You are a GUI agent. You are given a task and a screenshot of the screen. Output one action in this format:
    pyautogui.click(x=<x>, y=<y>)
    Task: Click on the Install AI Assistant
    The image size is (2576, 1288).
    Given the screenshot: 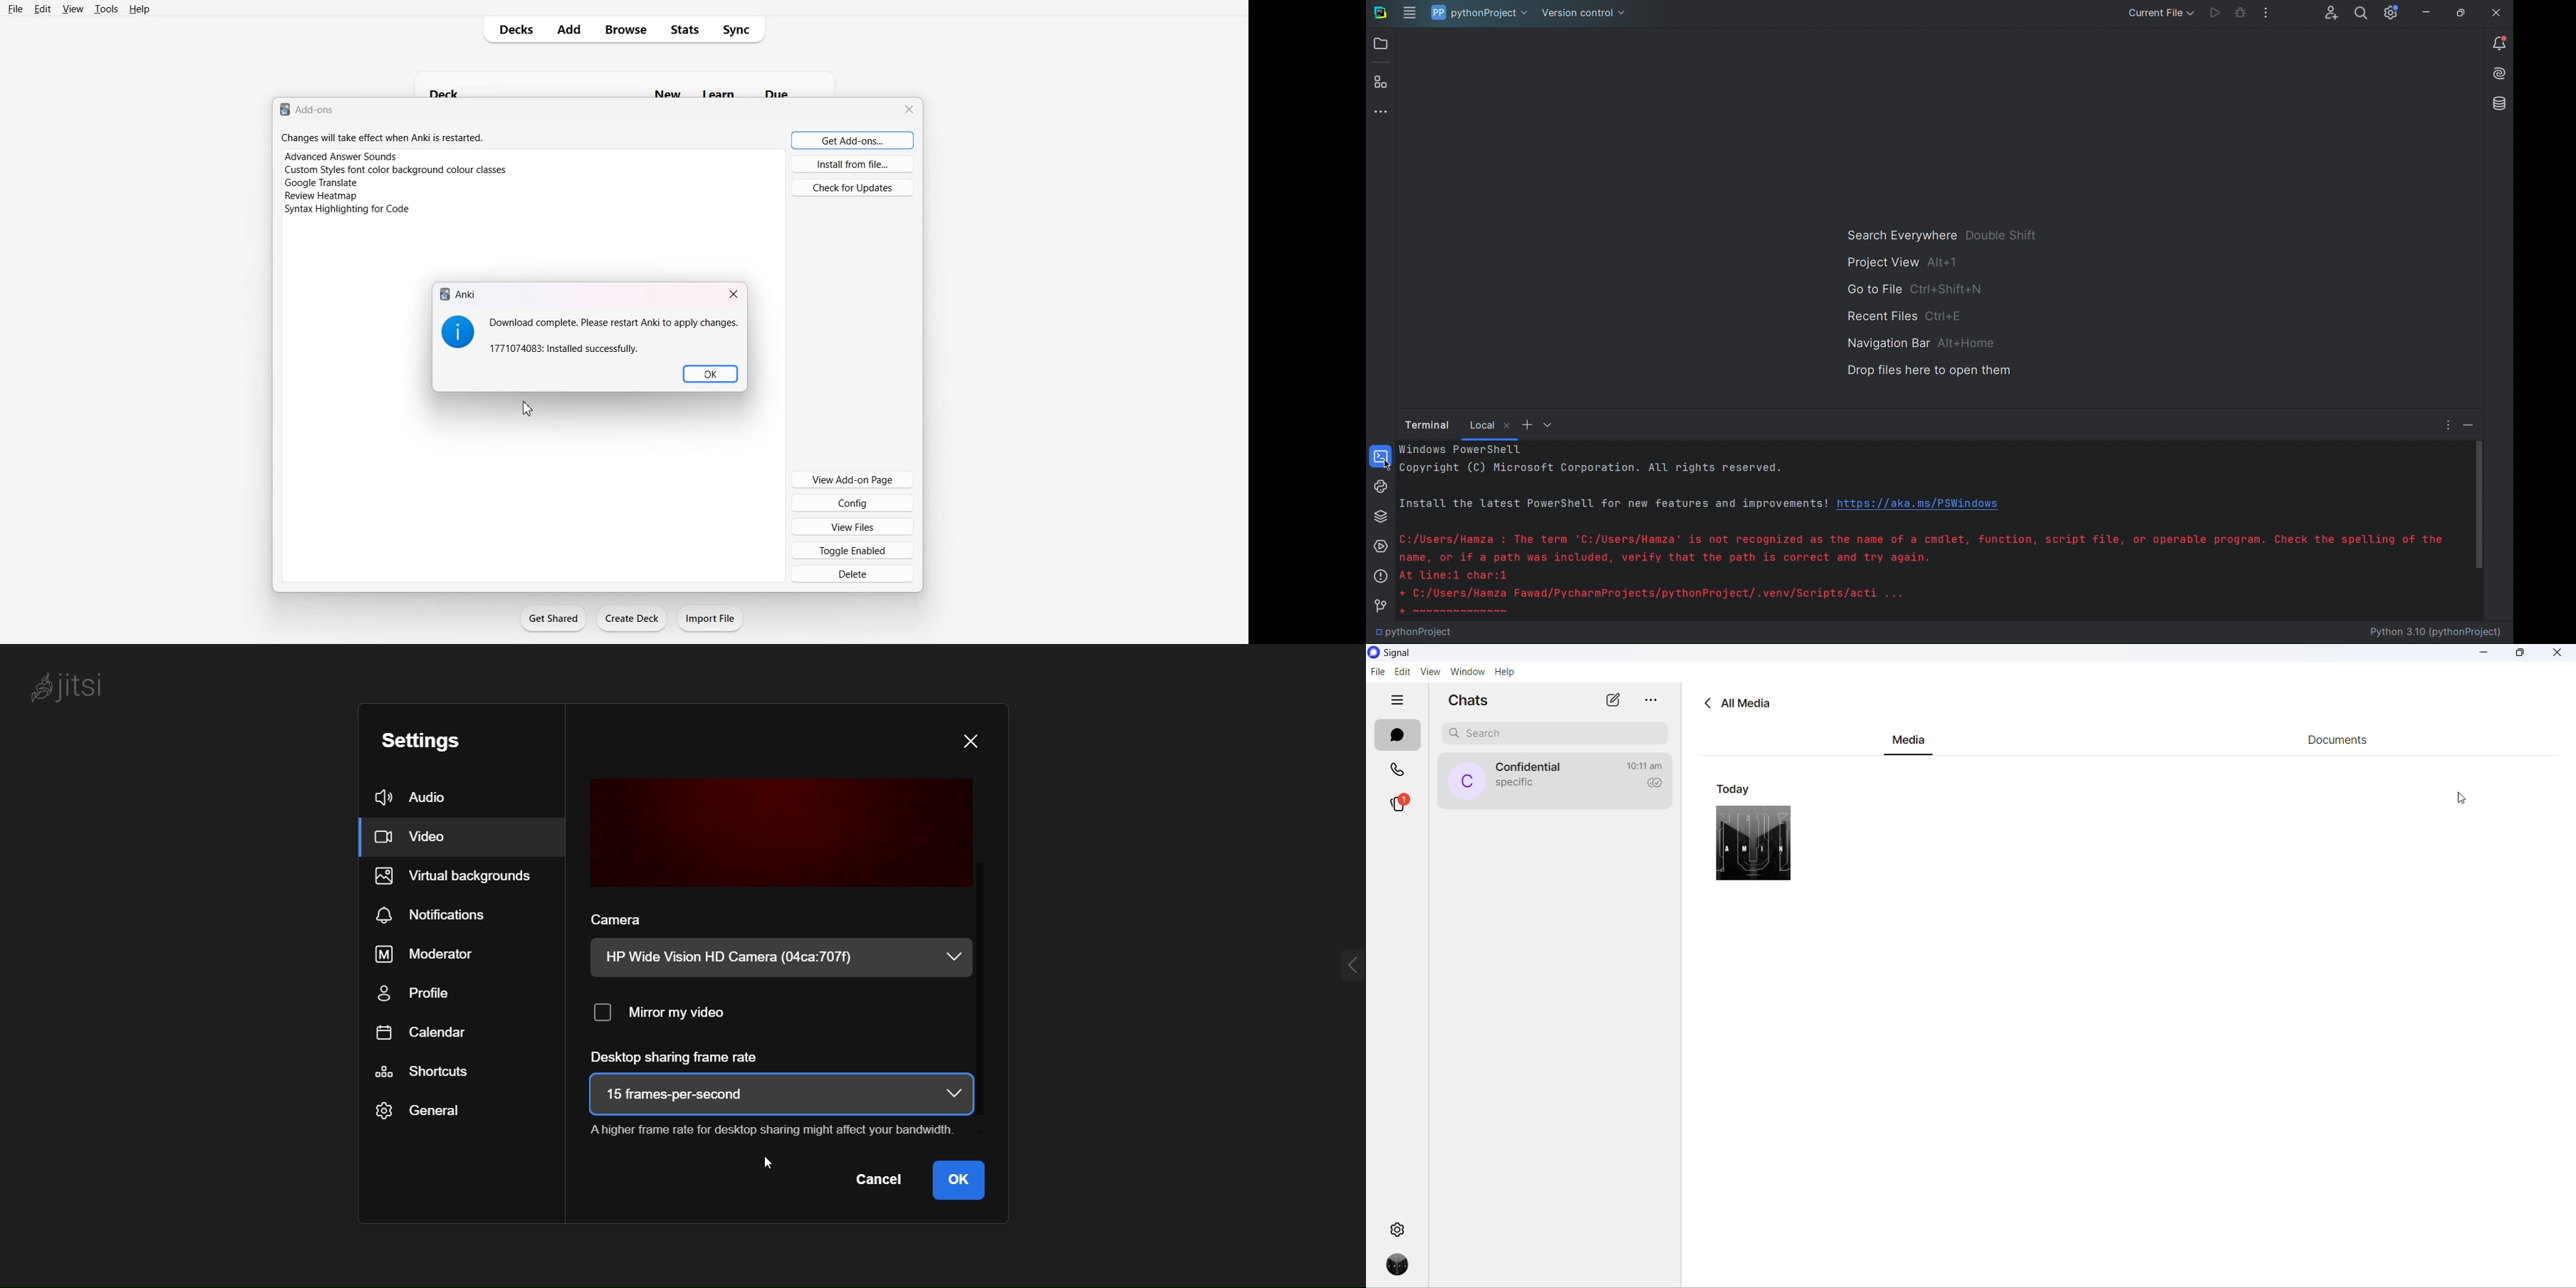 What is the action you would take?
    pyautogui.click(x=2496, y=73)
    